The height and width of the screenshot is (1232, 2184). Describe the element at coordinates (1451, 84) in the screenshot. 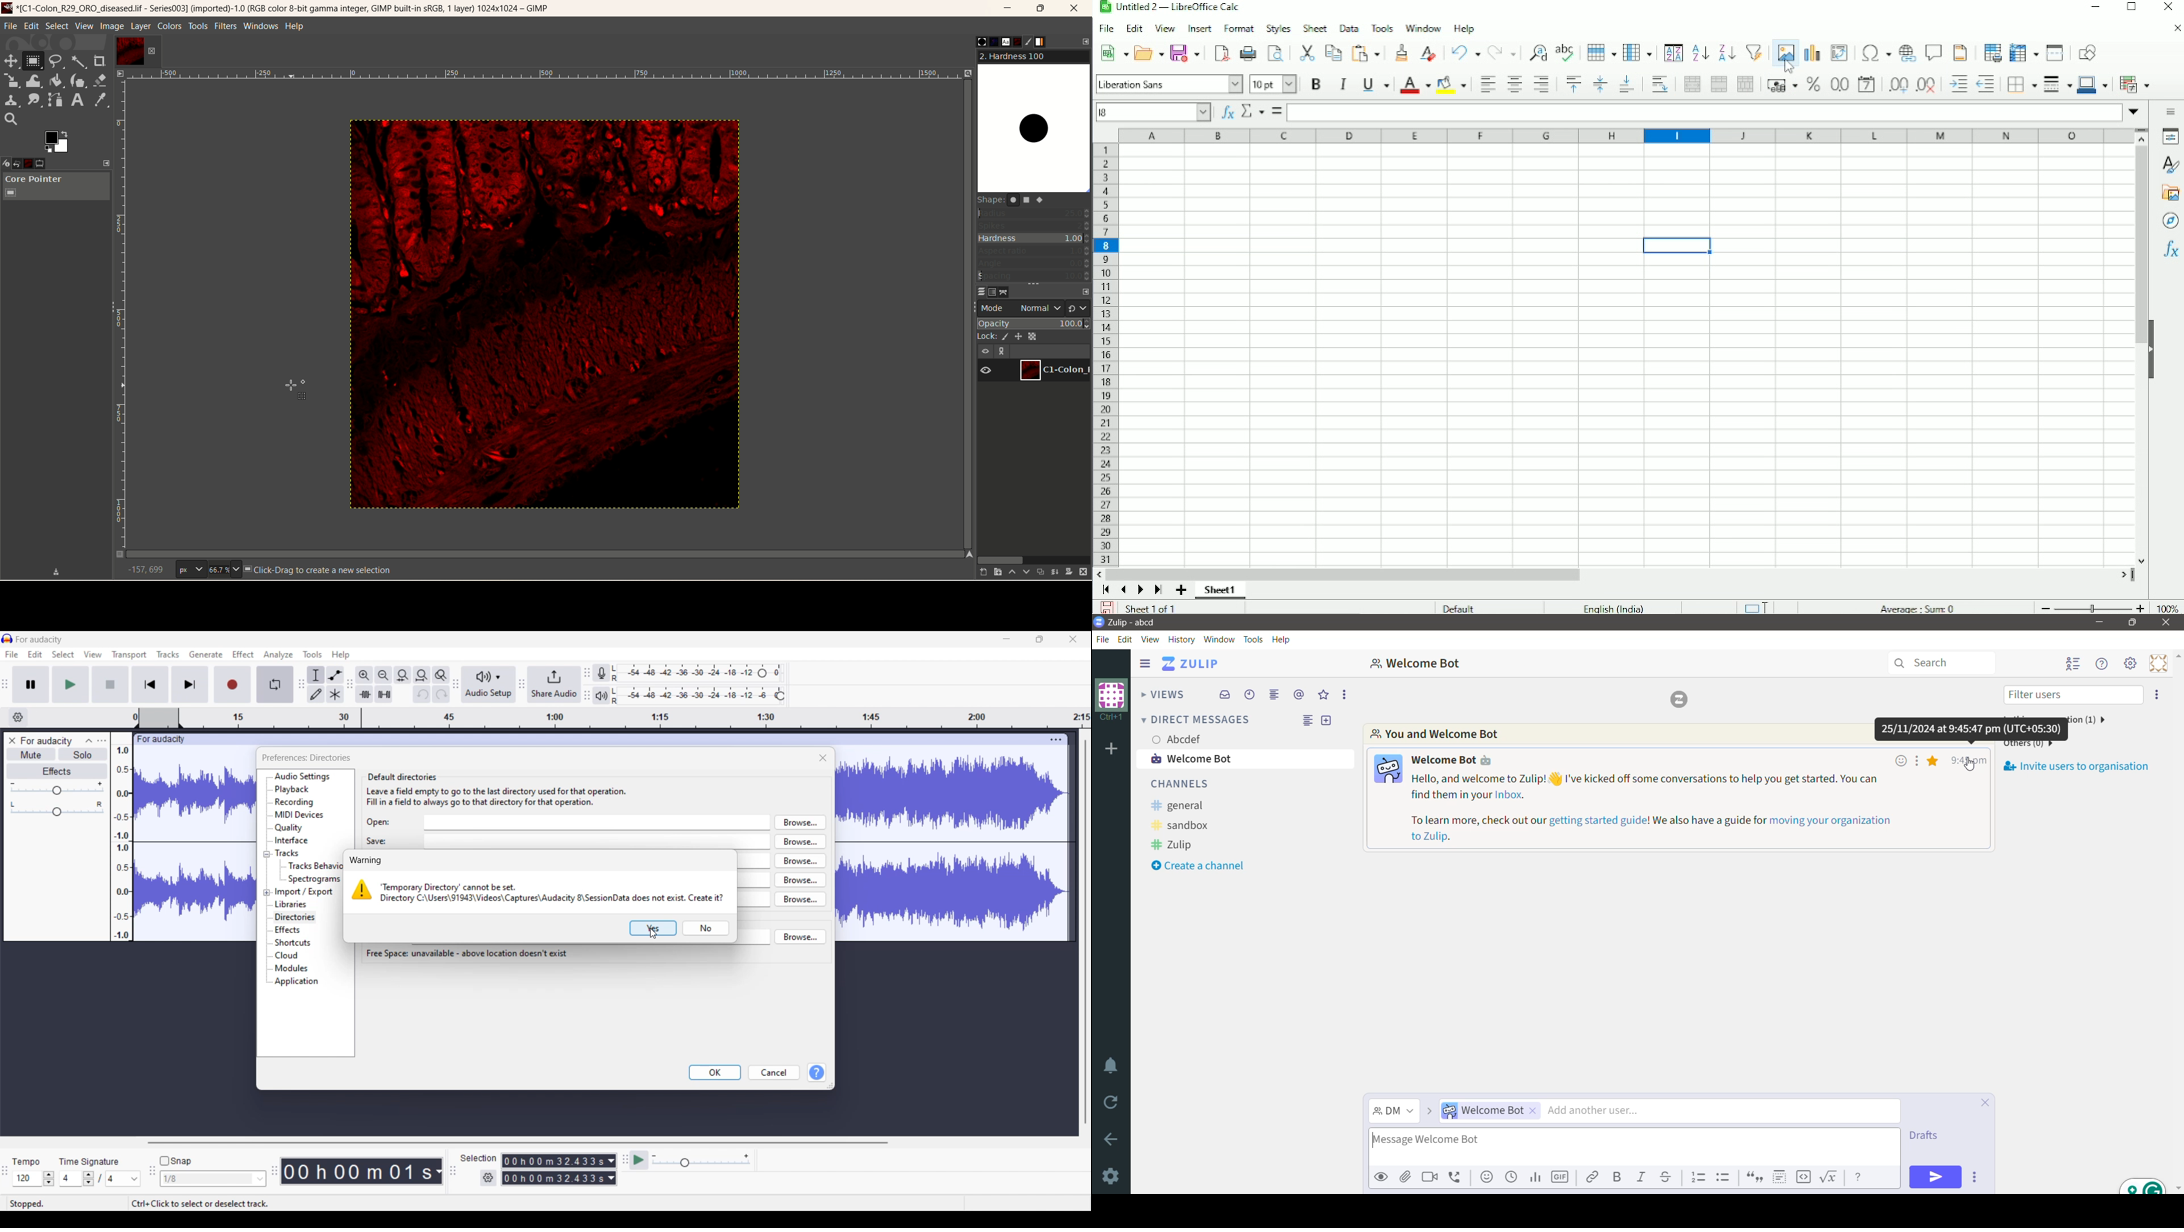

I see `Background color` at that location.